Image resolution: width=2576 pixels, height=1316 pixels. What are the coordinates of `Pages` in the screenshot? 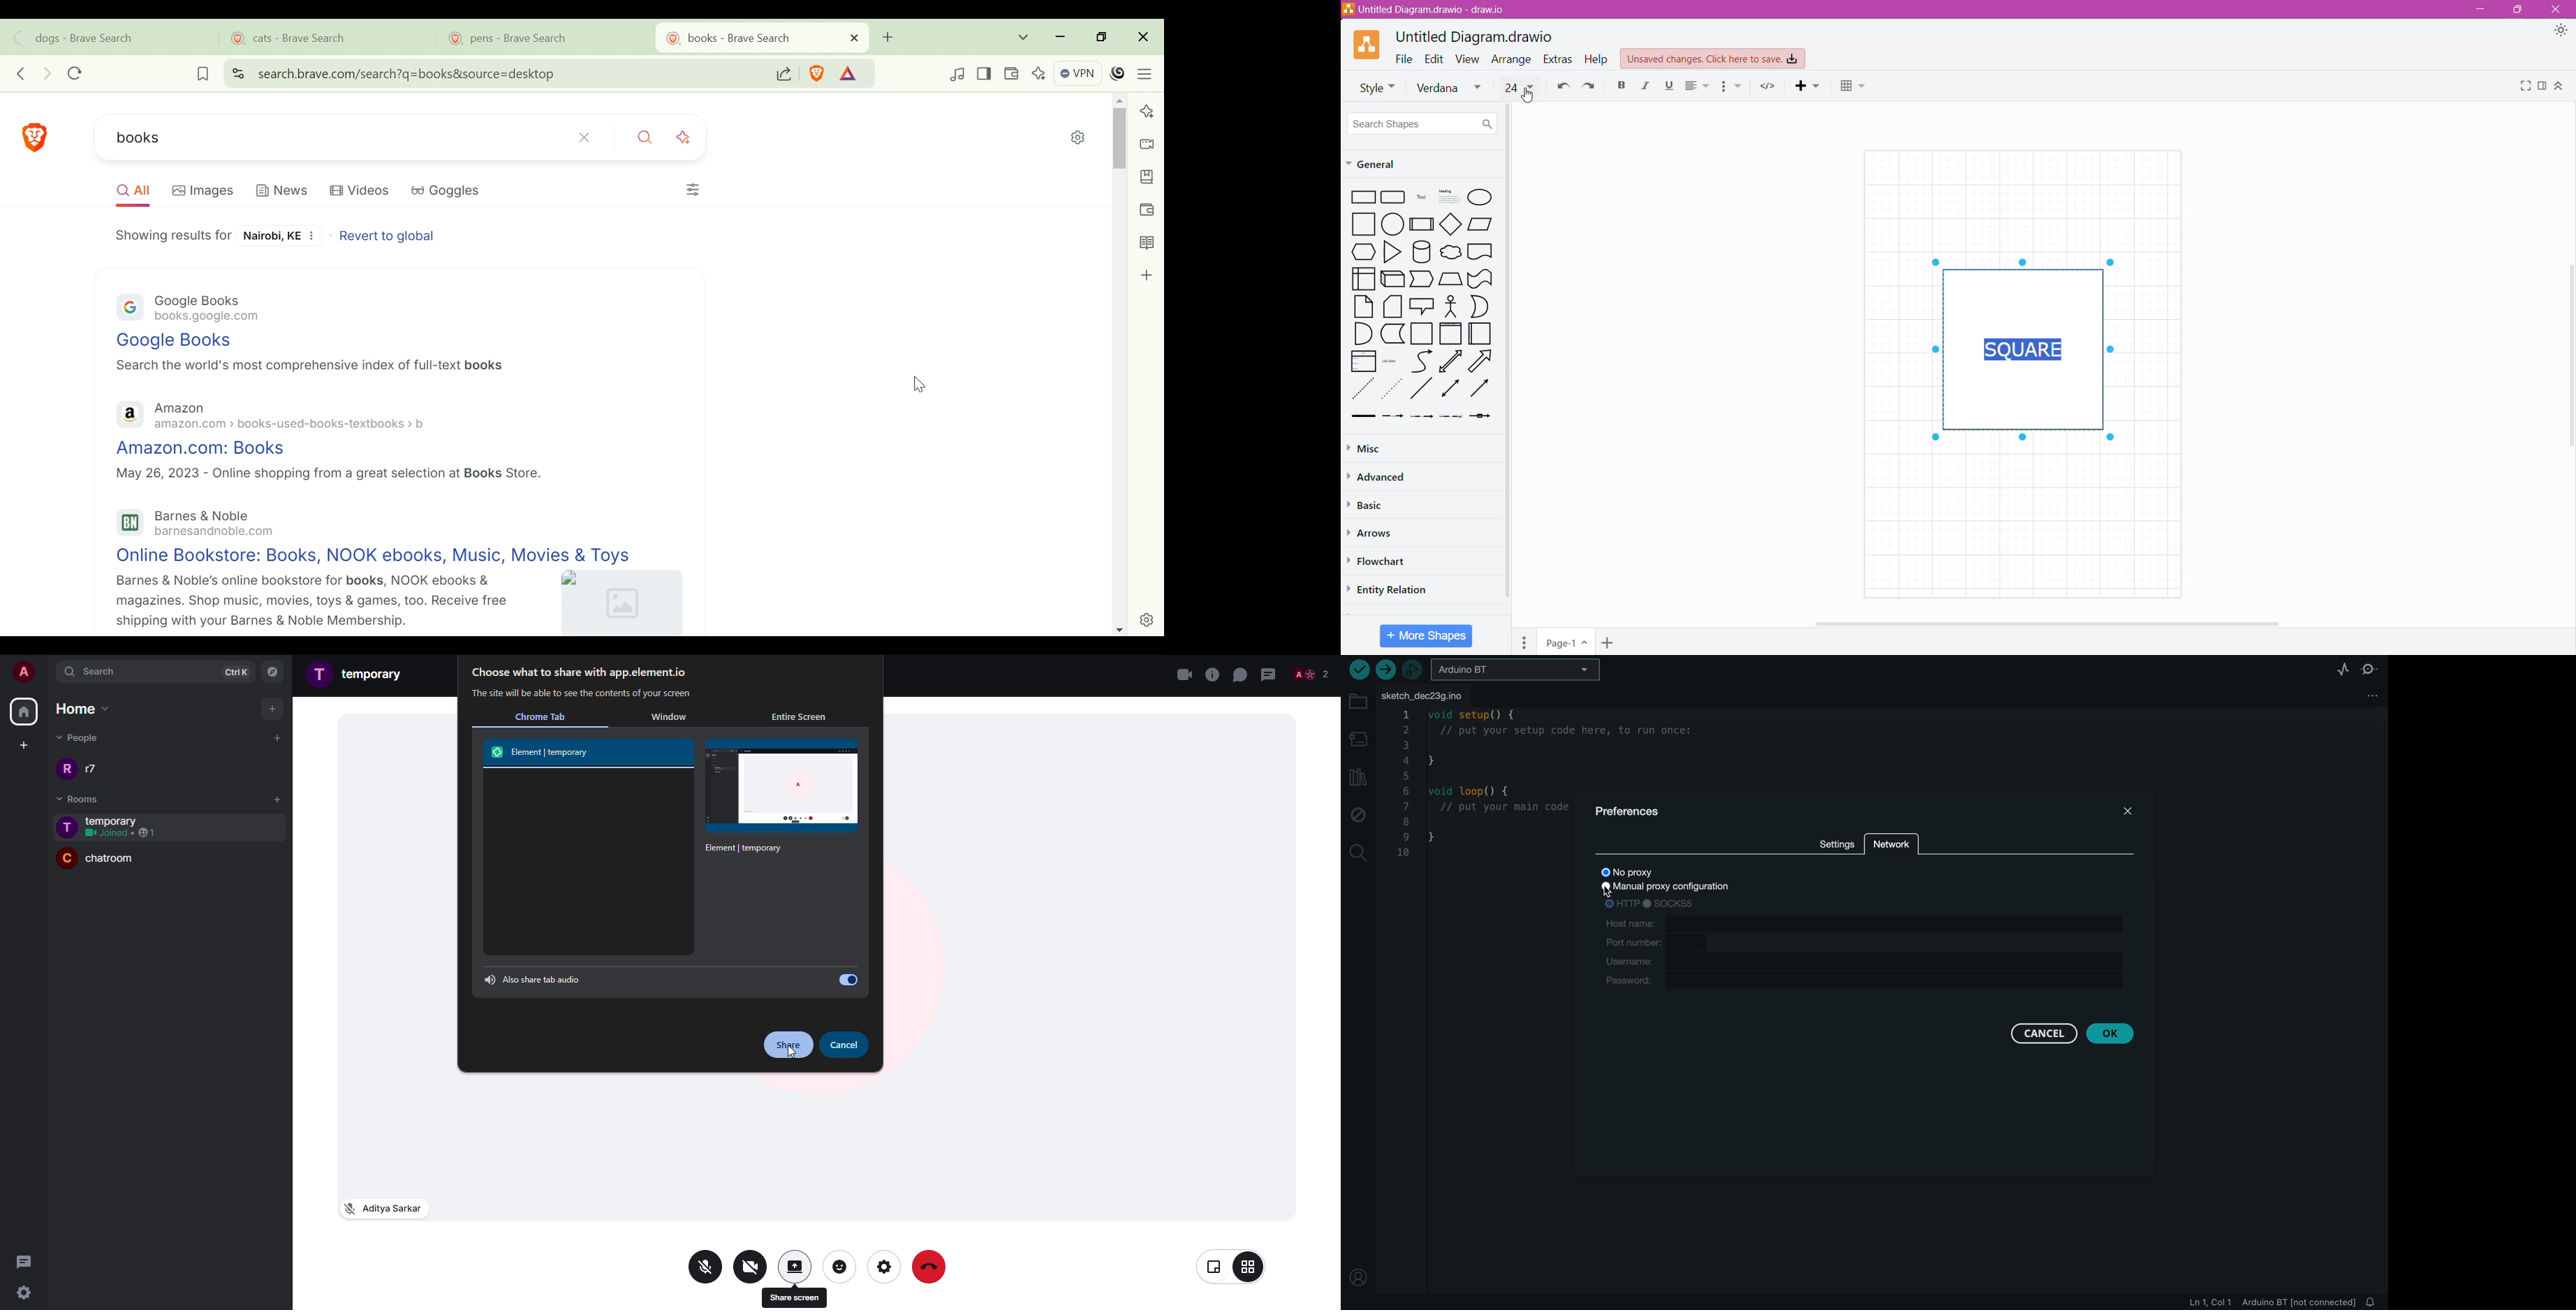 It's located at (1525, 641).